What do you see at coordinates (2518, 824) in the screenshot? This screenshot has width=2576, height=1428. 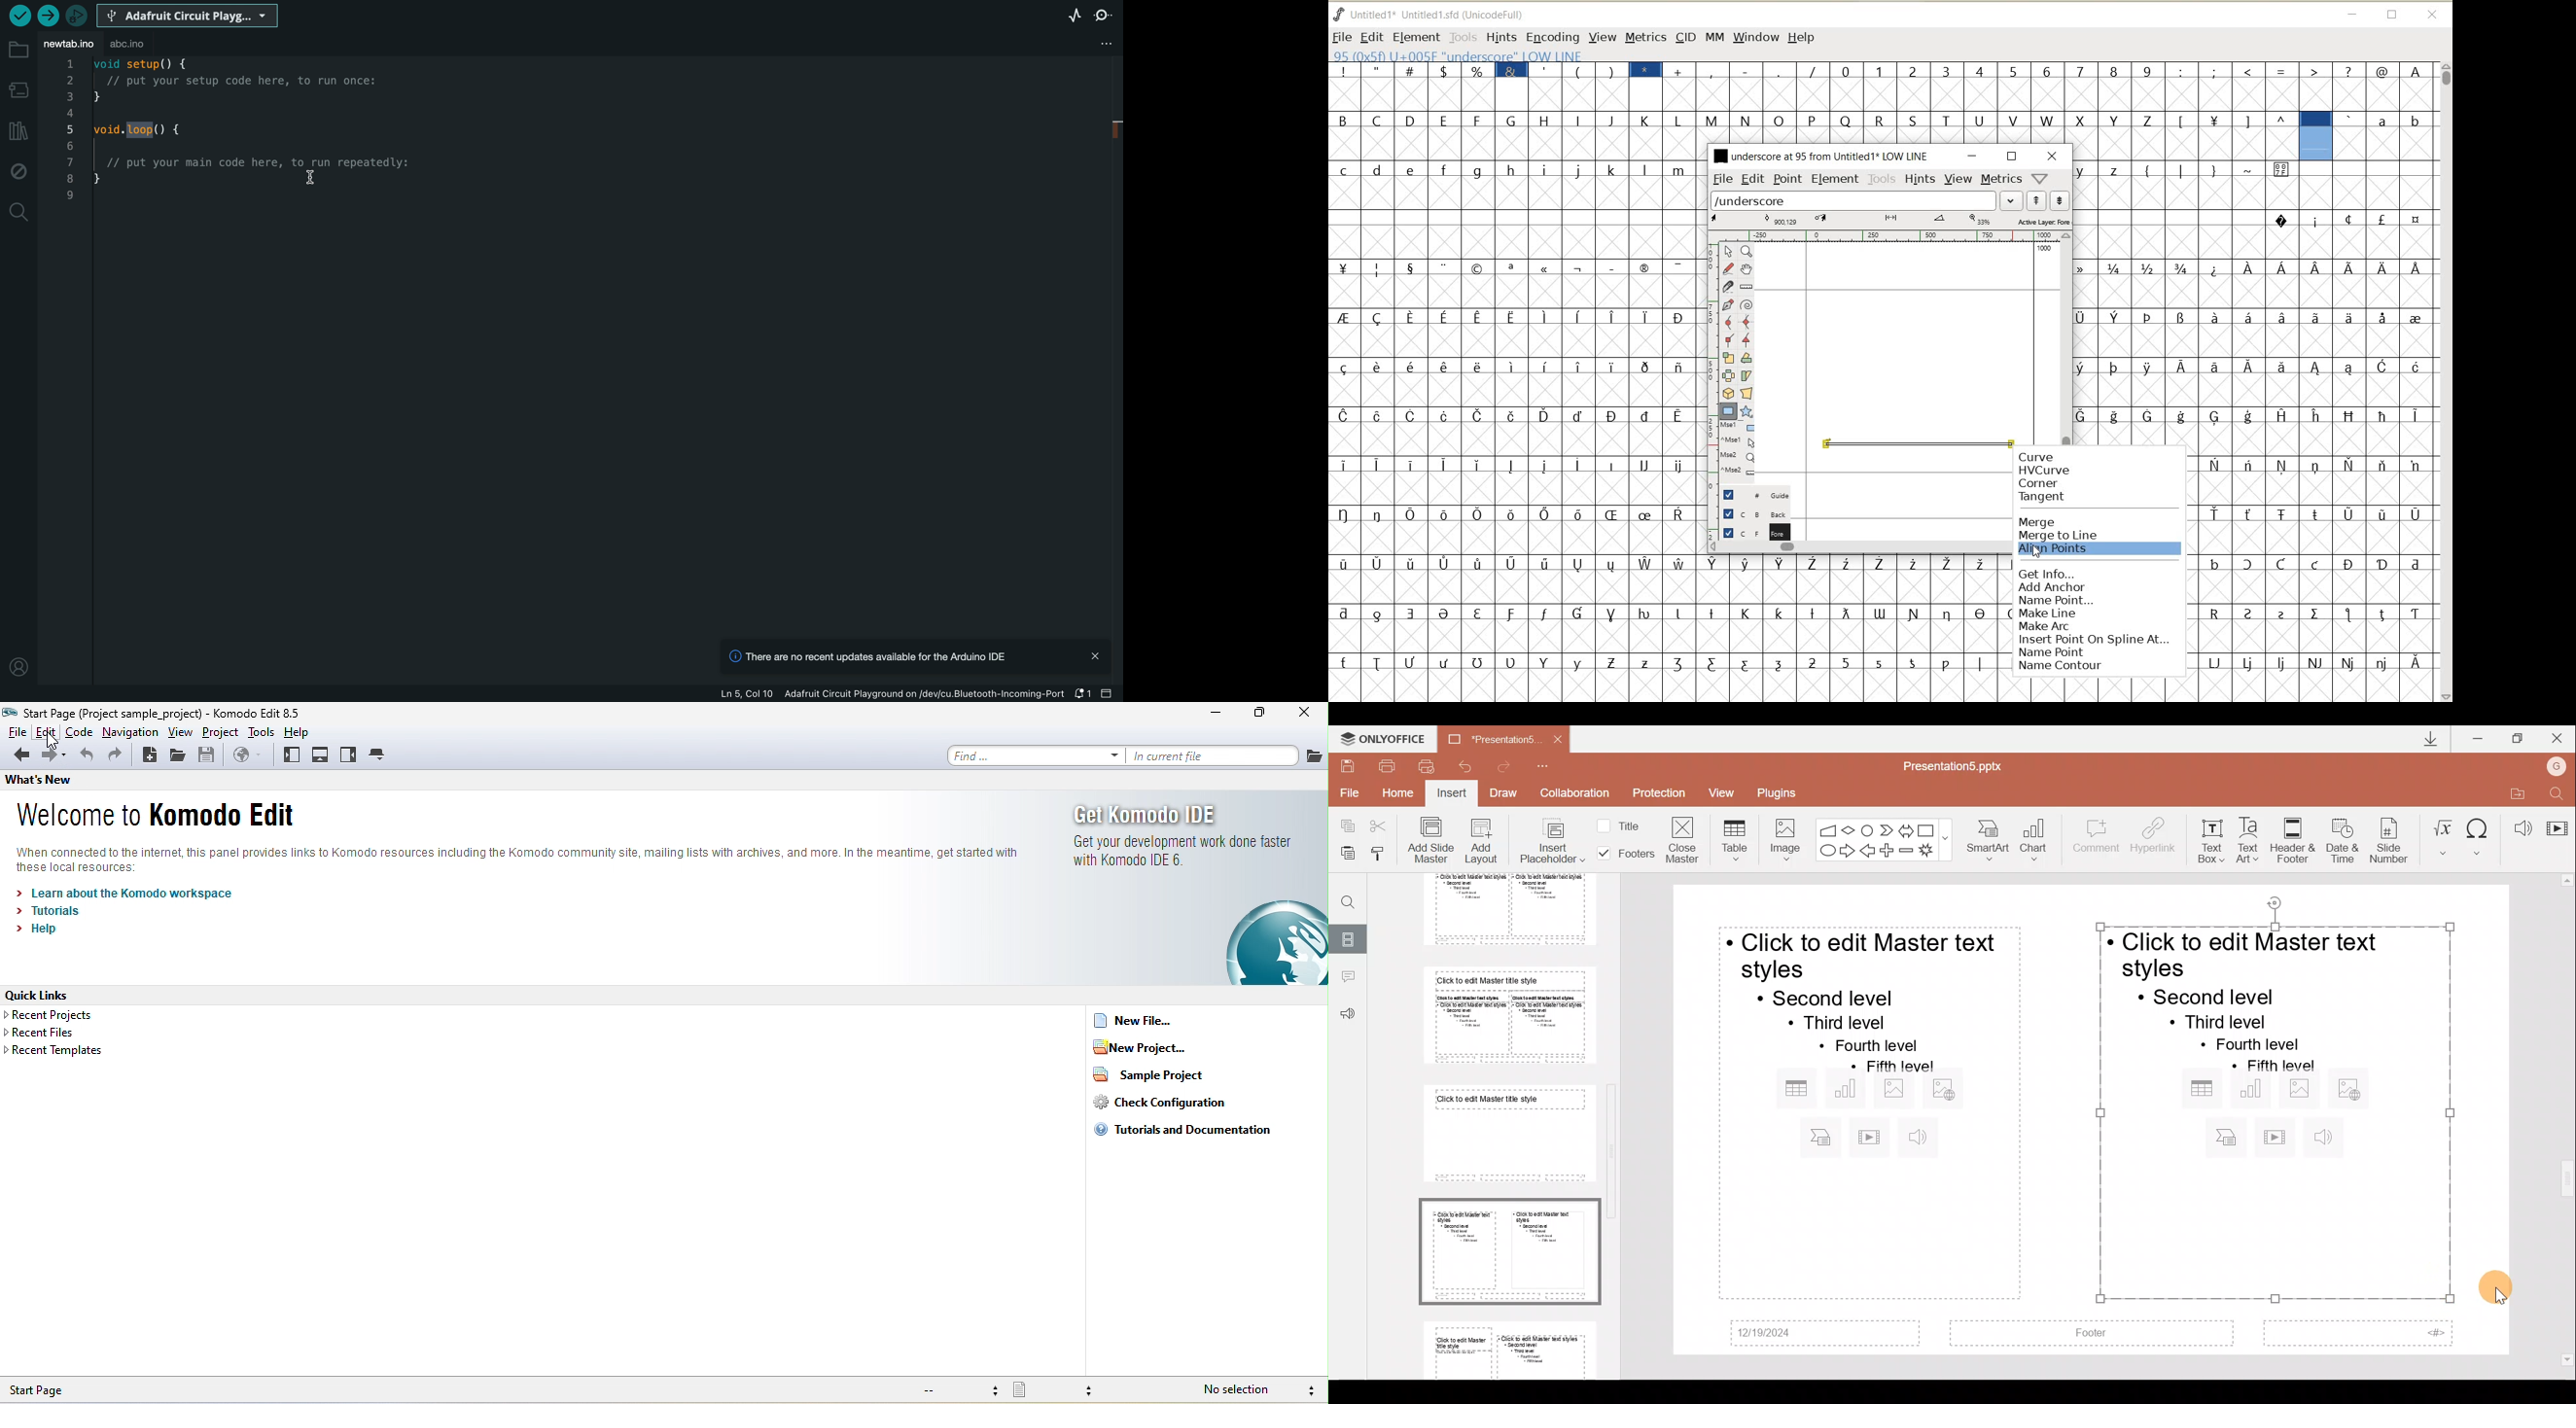 I see `Audio` at bounding box center [2518, 824].